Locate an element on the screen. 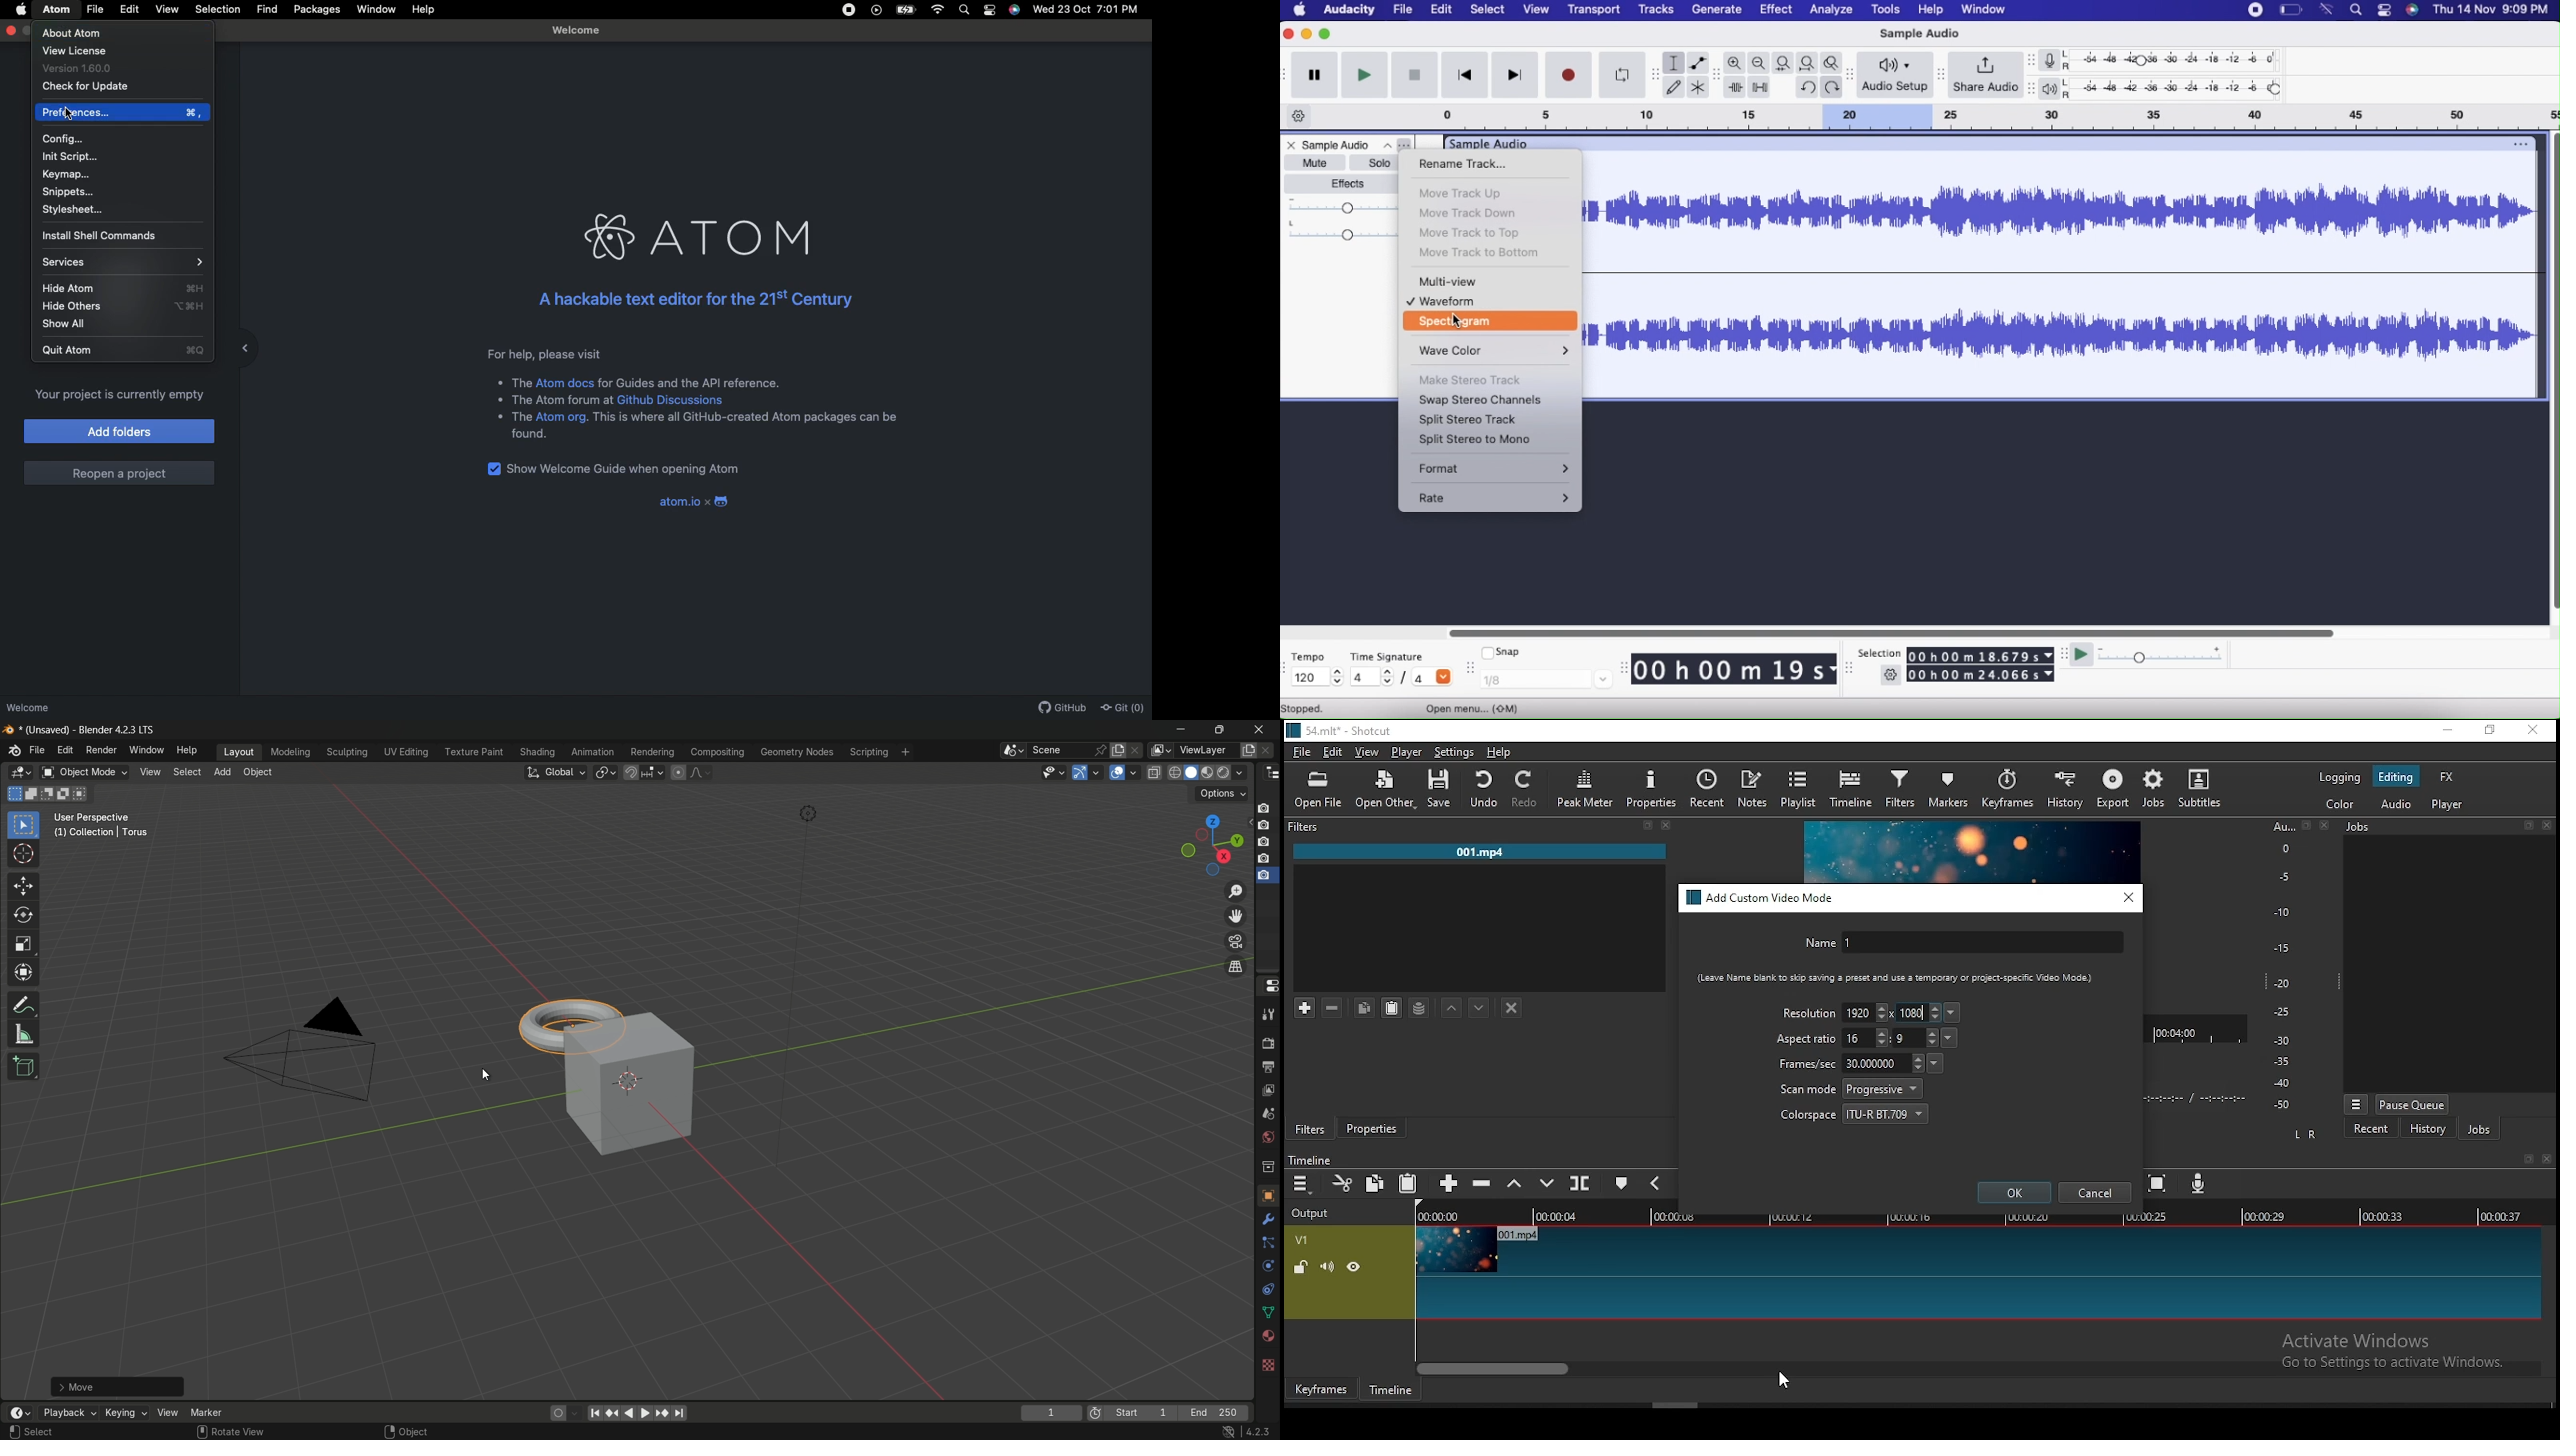 The image size is (2576, 1456). 120 is located at coordinates (1319, 677).